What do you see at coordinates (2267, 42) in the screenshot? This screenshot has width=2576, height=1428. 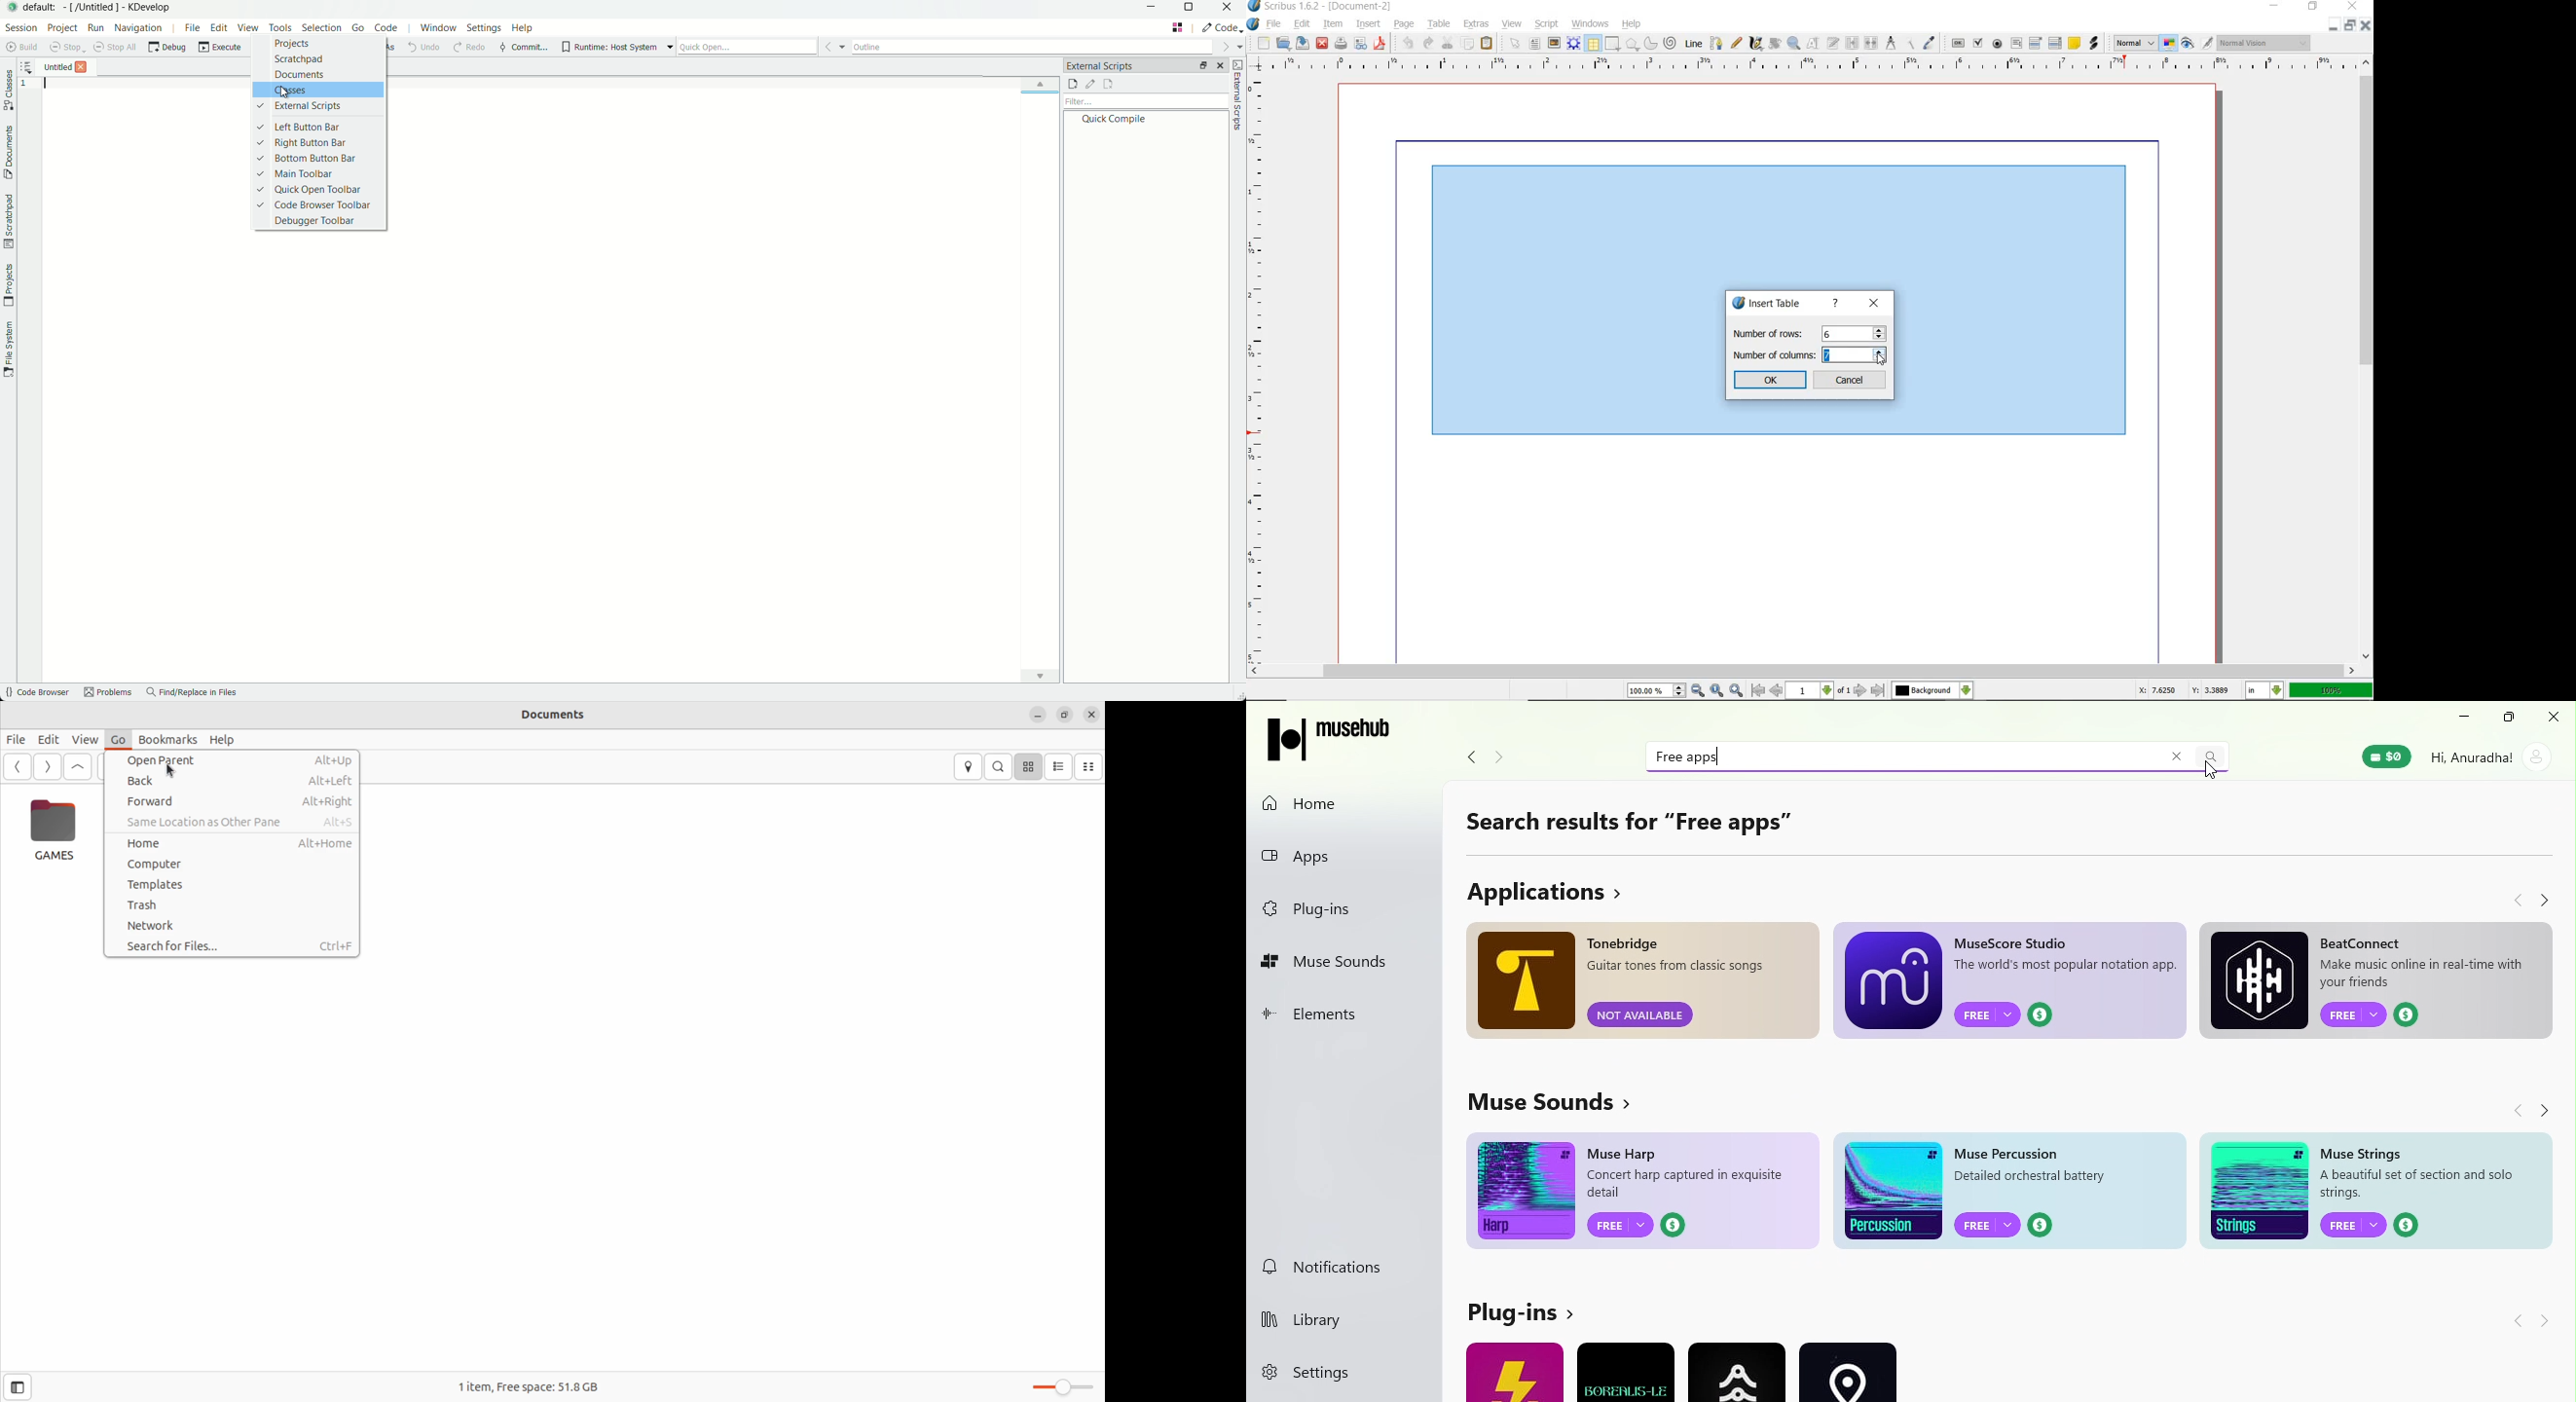 I see `visual appearance of the display` at bounding box center [2267, 42].